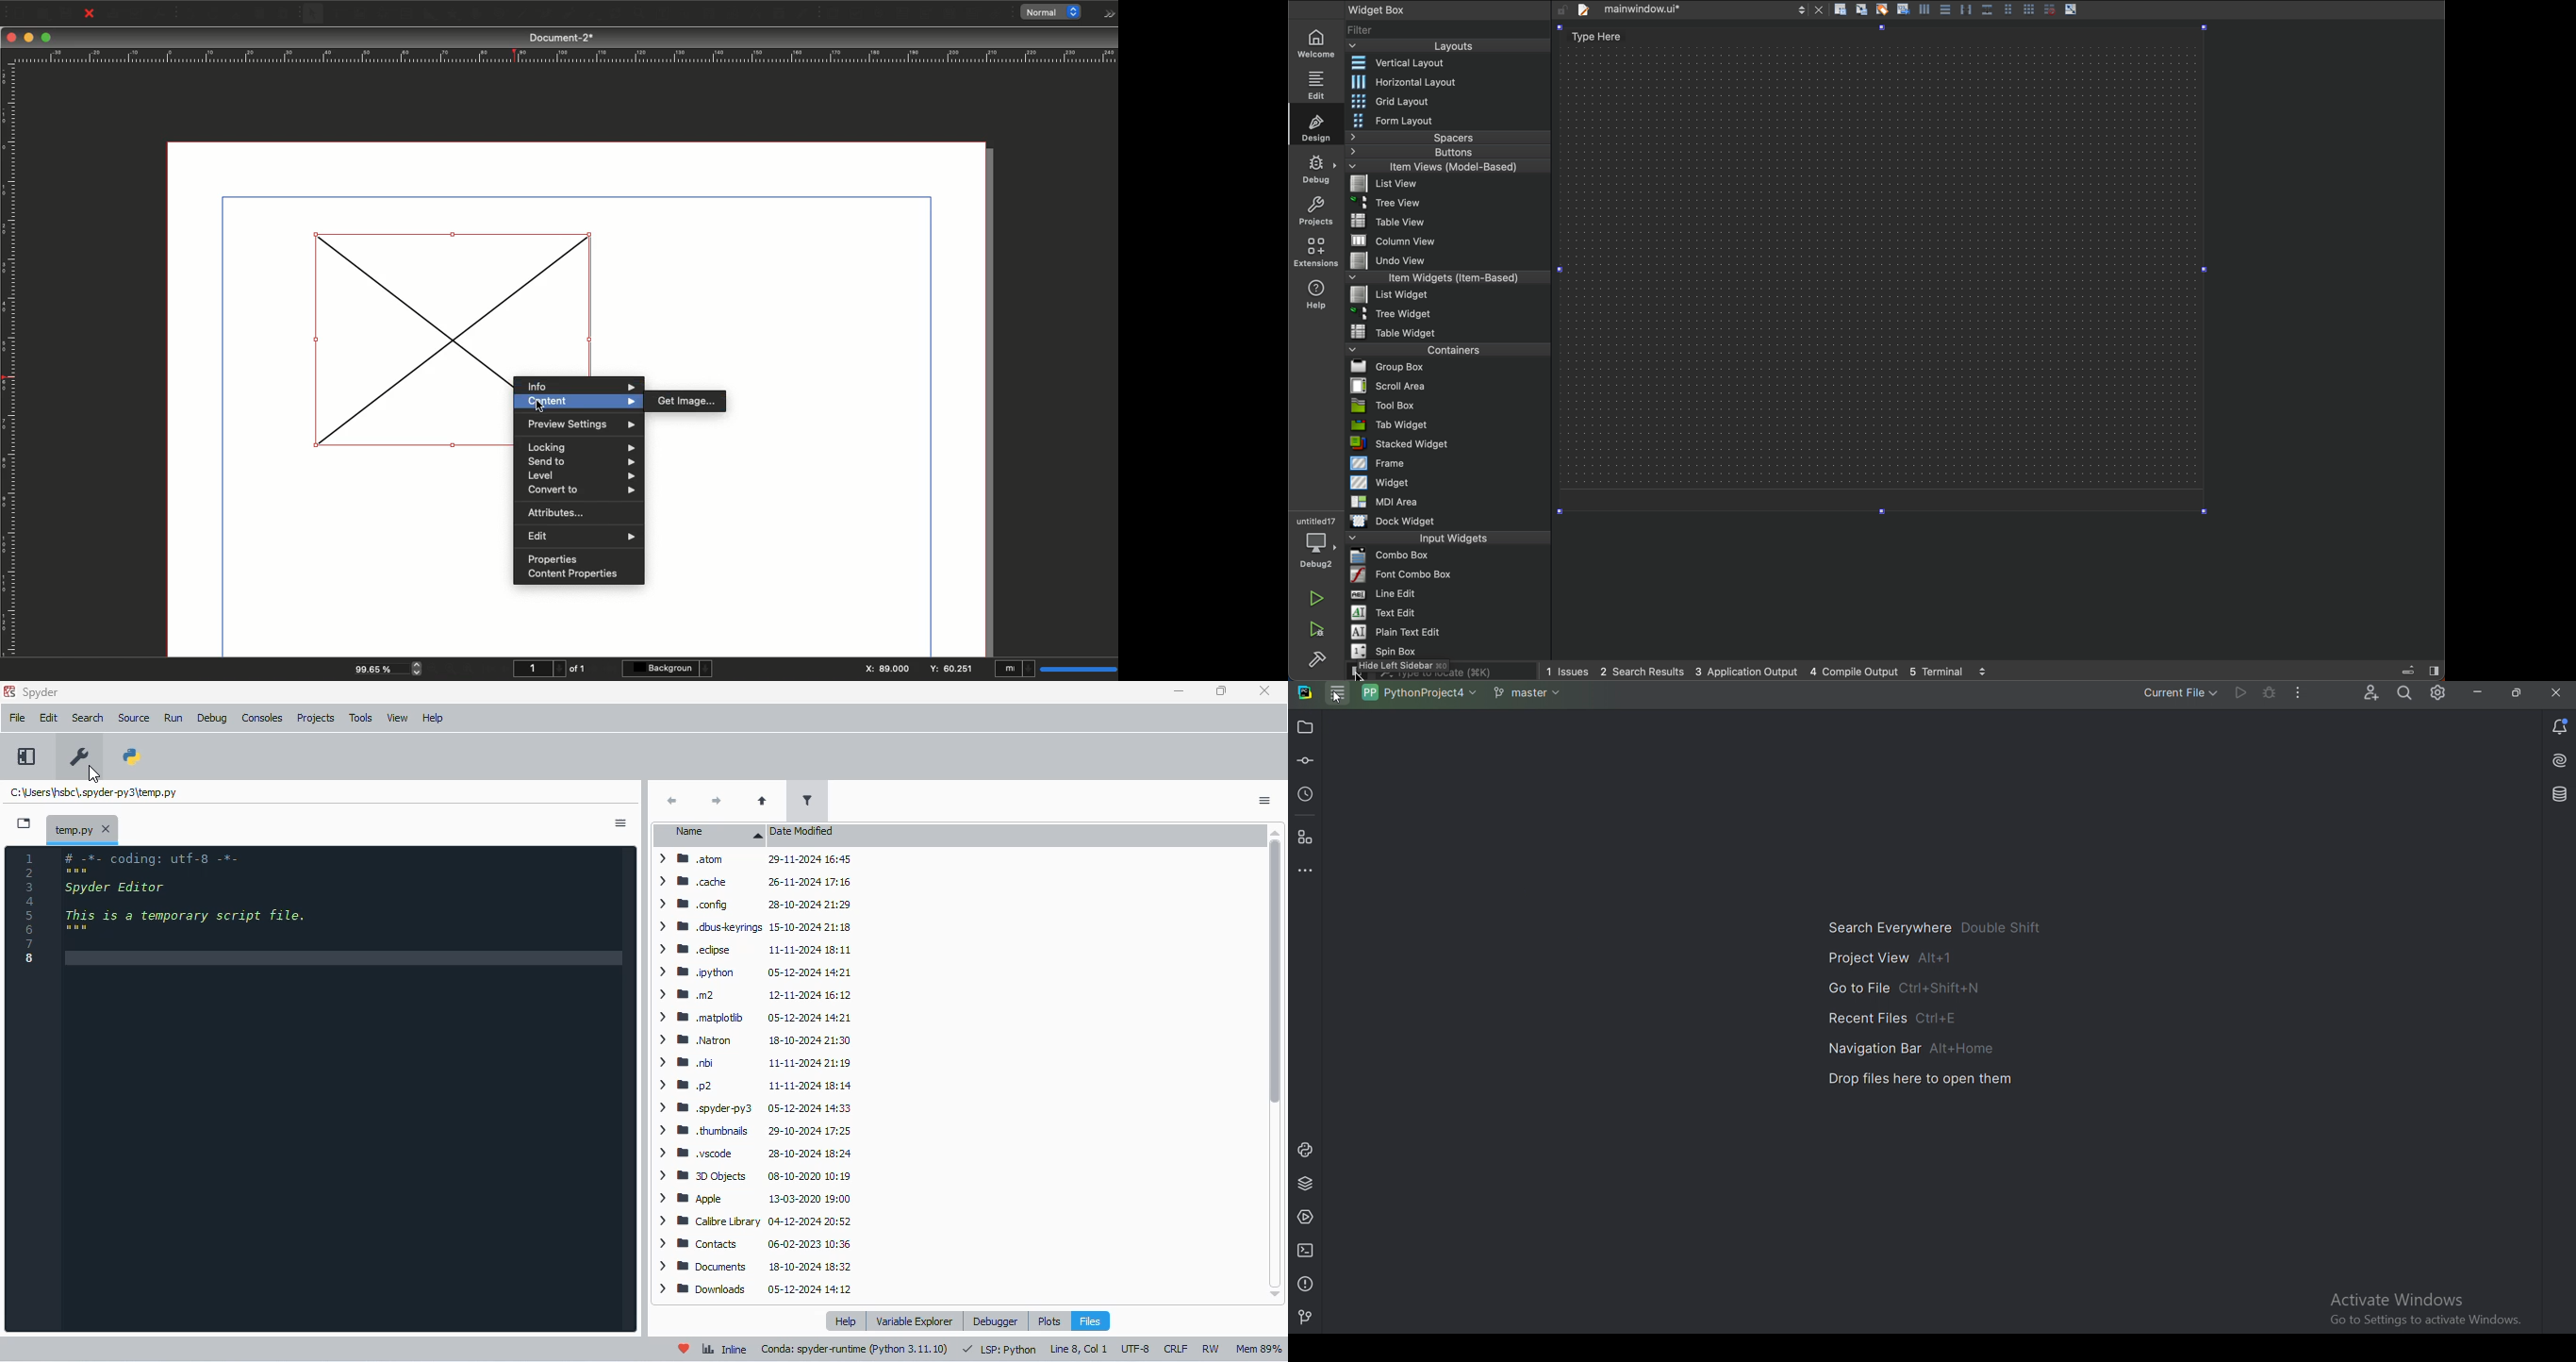 The image size is (2576, 1372). Describe the element at coordinates (751, 1017) in the screenshot. I see `> BB matplotib 05-12-2024 14:21` at that location.